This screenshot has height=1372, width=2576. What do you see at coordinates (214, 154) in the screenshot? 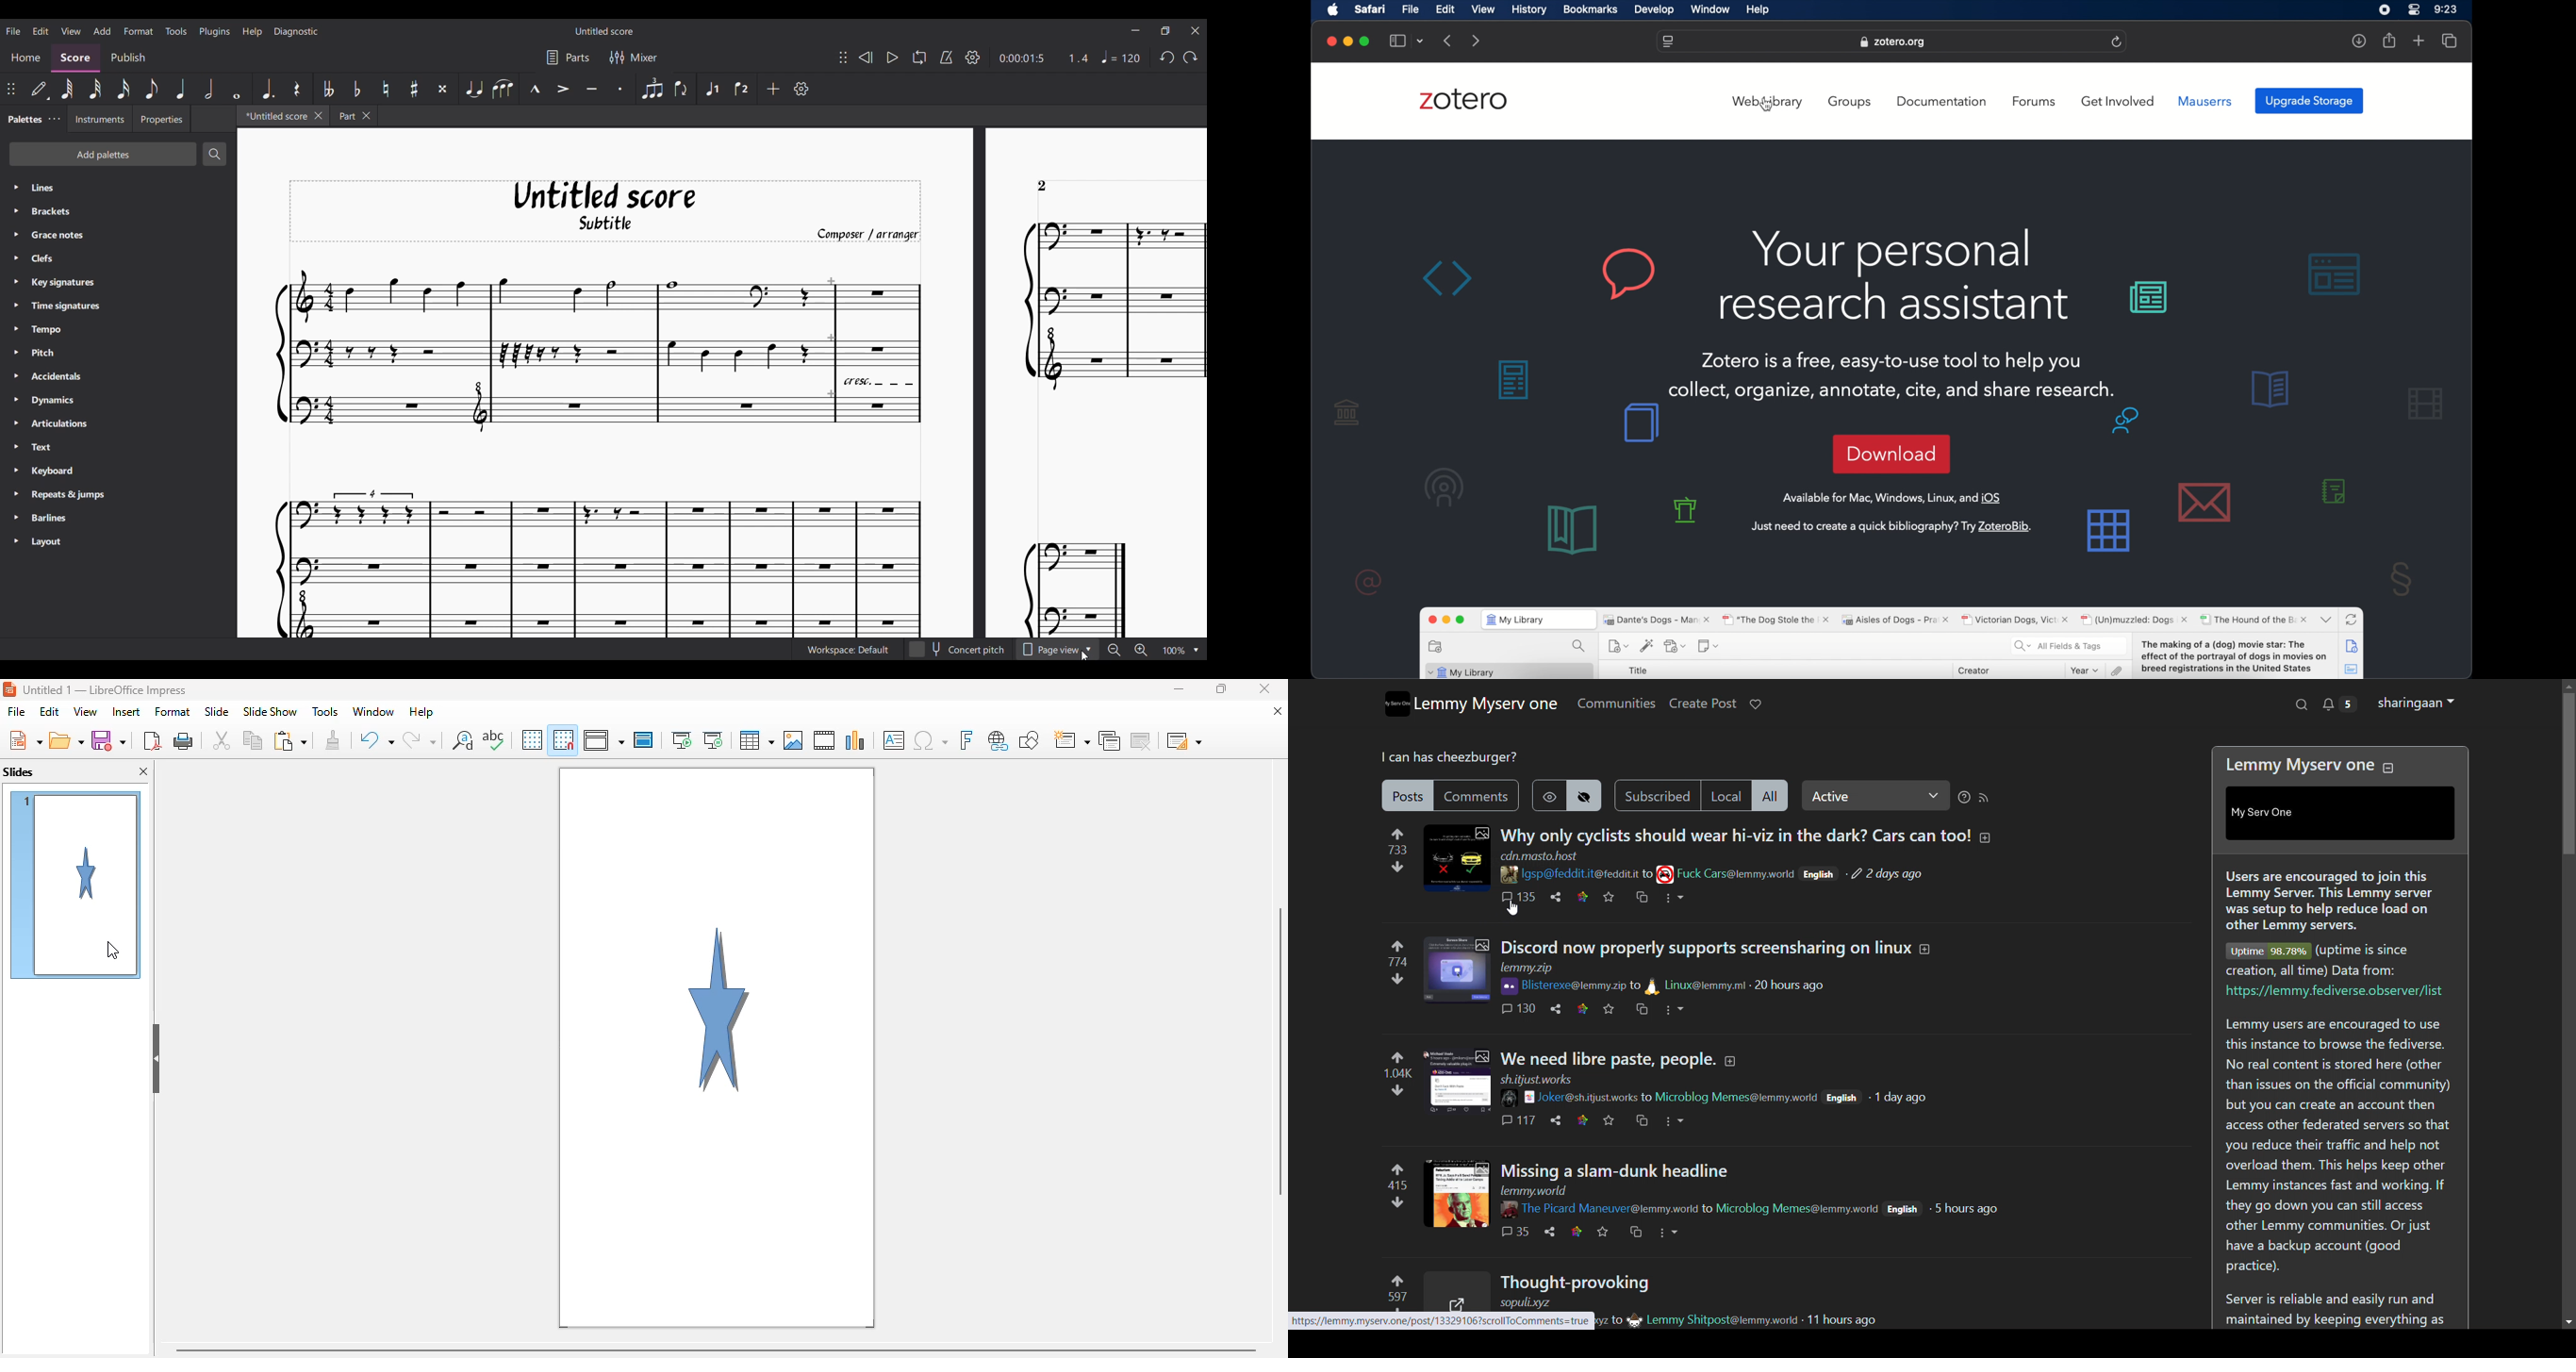
I see `Search palette` at bounding box center [214, 154].